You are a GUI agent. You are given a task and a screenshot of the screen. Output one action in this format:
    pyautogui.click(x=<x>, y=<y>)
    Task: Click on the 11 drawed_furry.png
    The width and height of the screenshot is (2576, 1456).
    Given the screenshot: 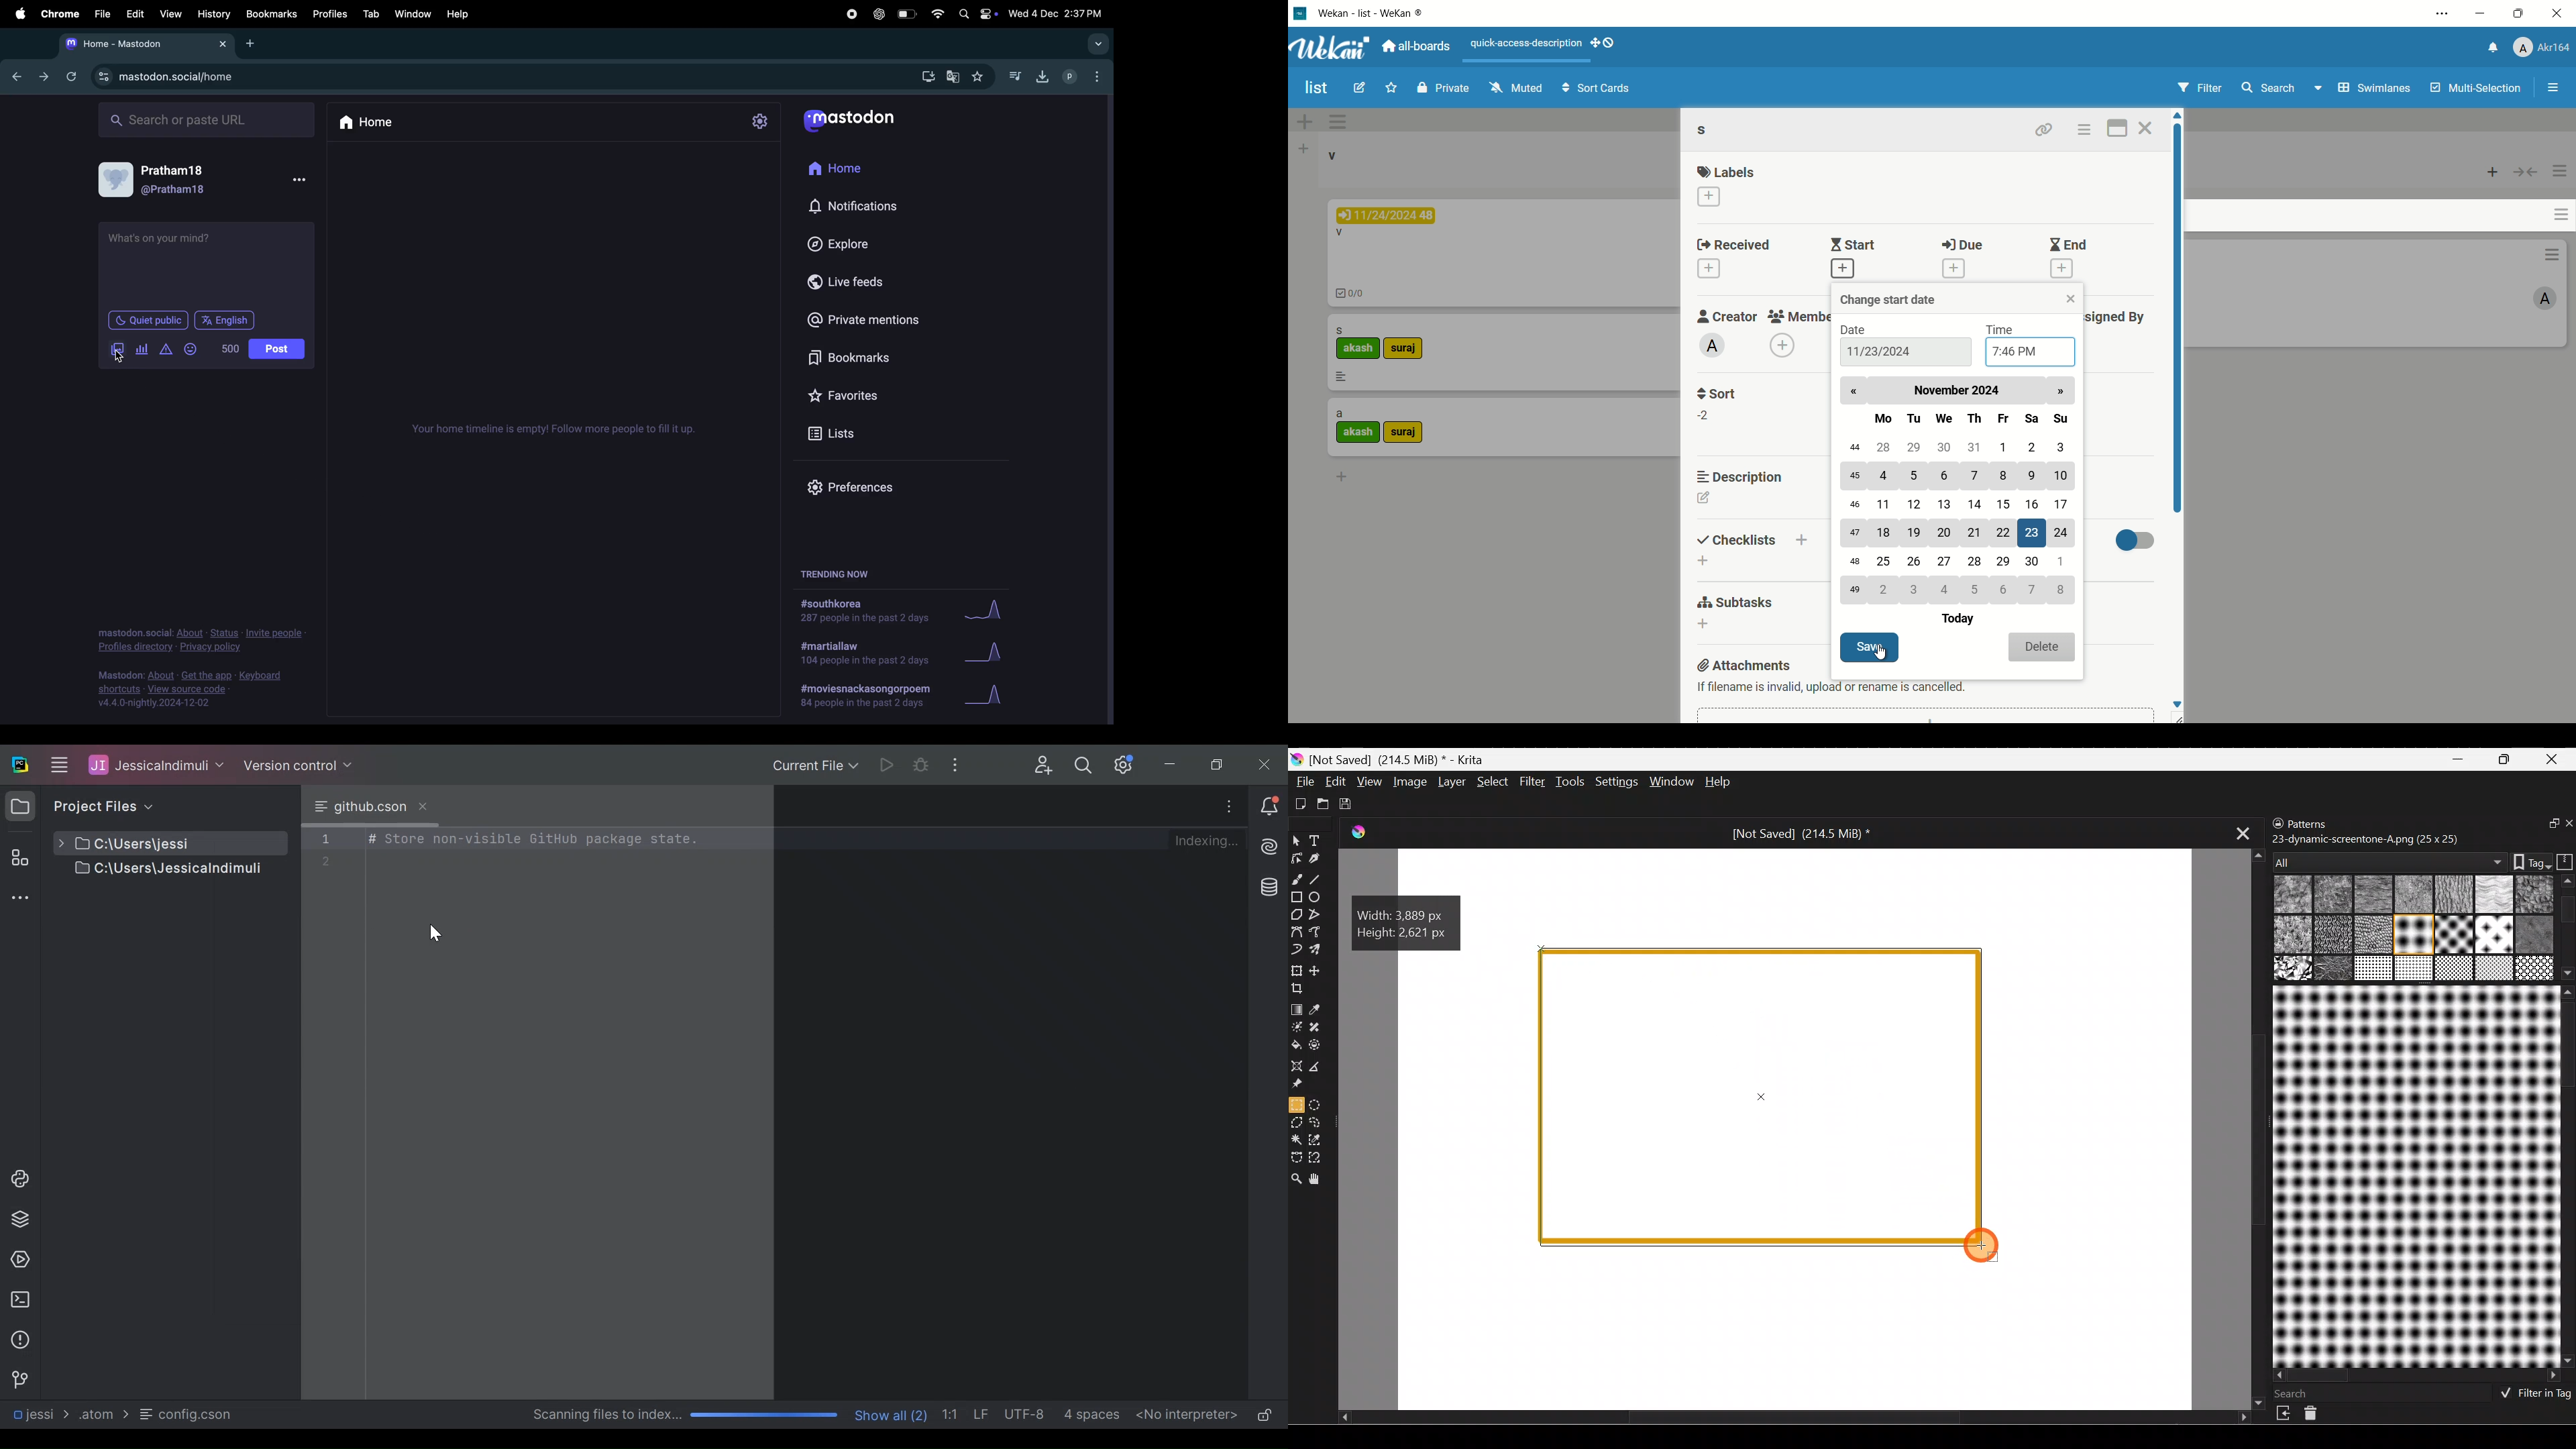 What is the action you would take?
    pyautogui.click(x=2451, y=935)
    